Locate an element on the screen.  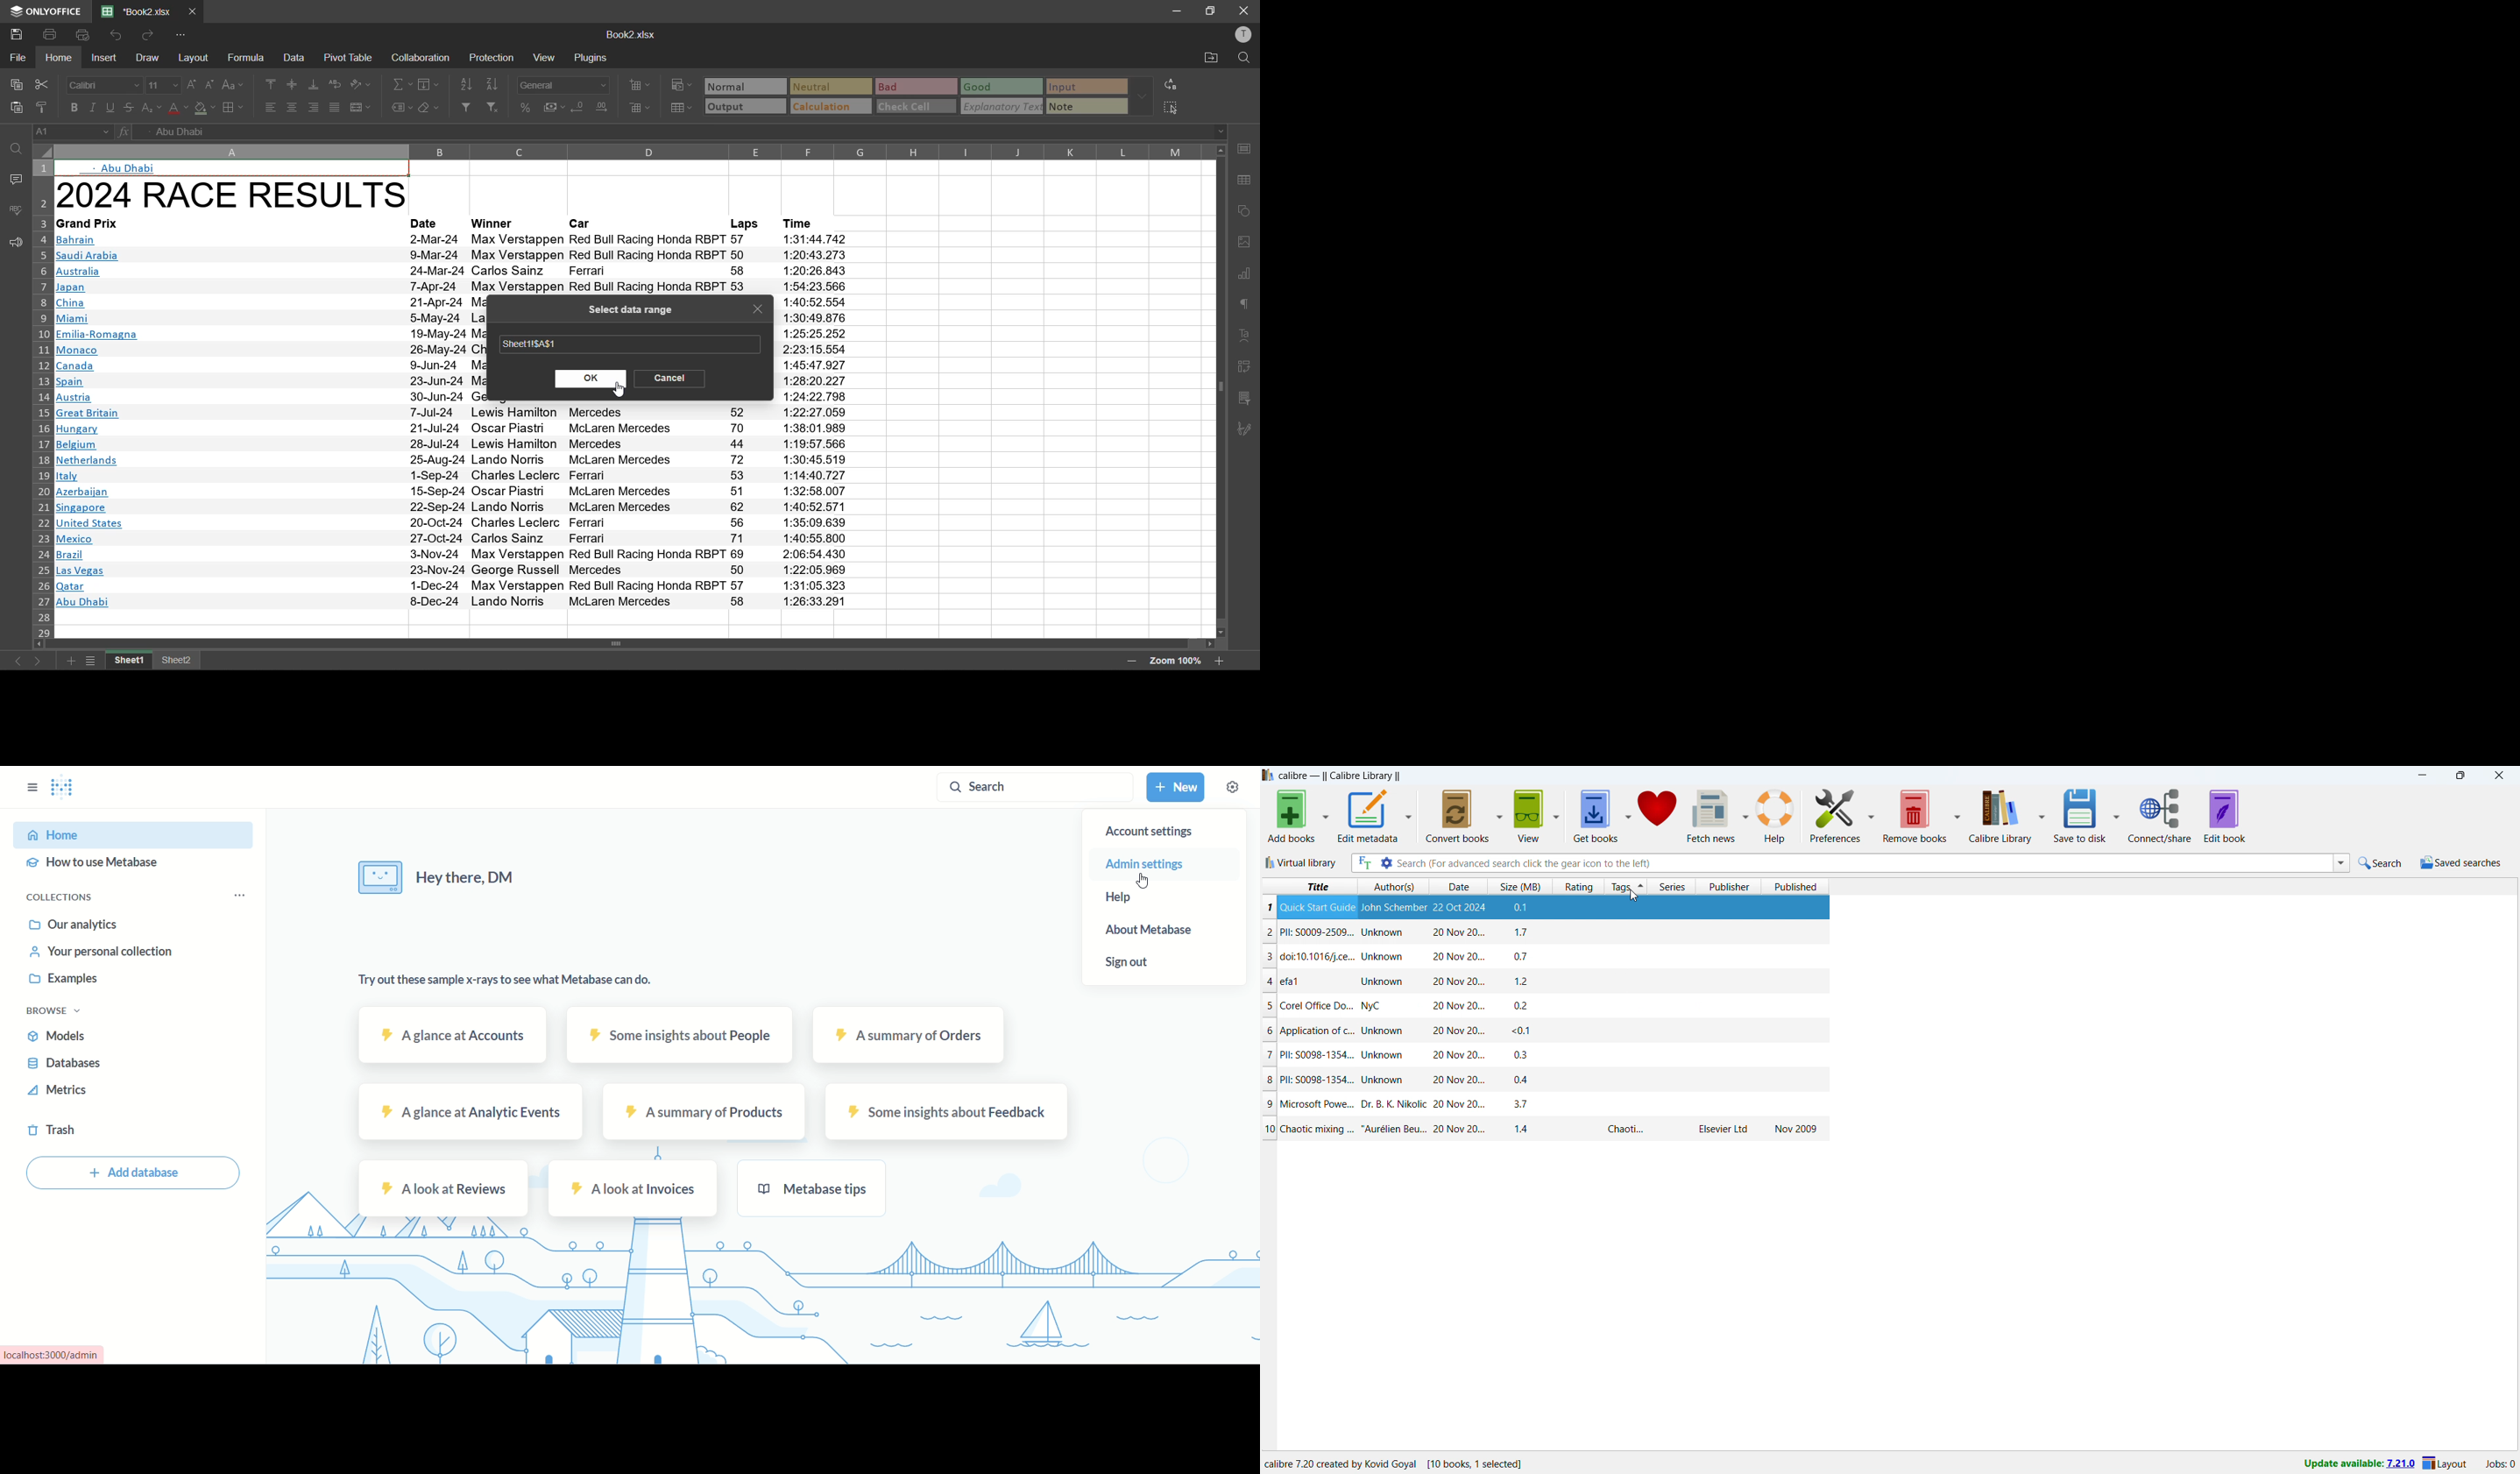
Move up is located at coordinates (1377, 721).